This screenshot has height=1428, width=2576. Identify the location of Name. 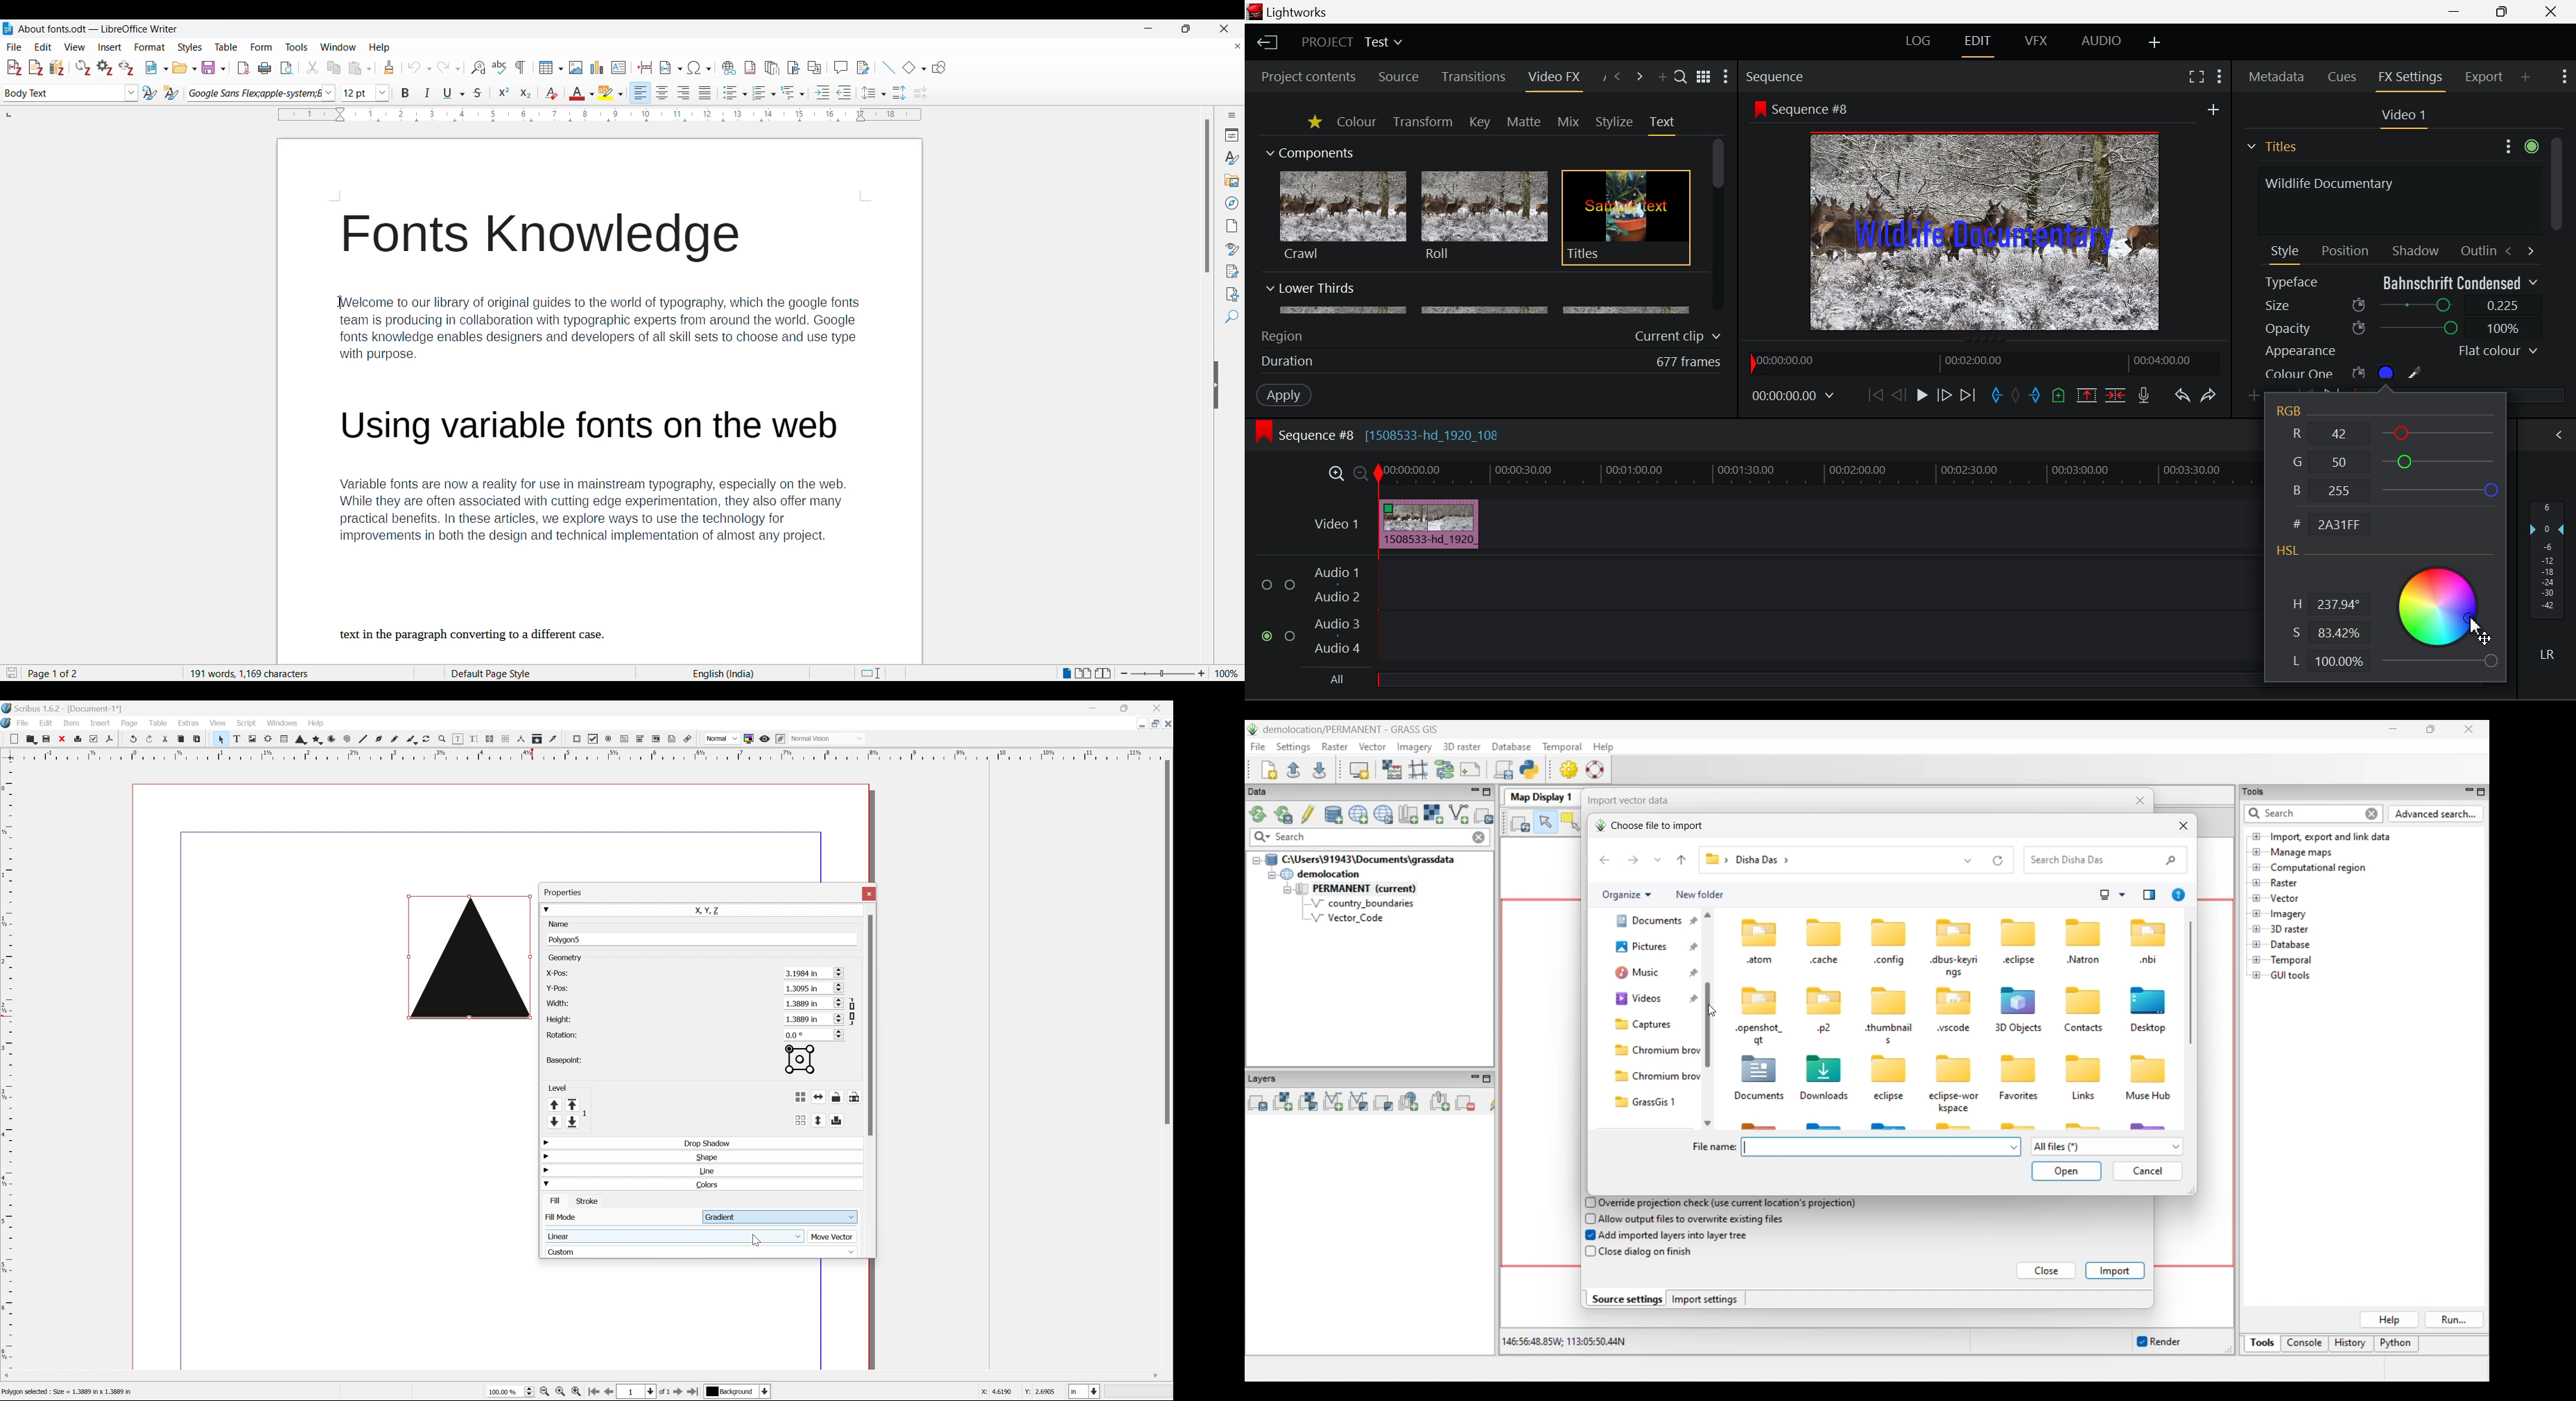
(558, 924).